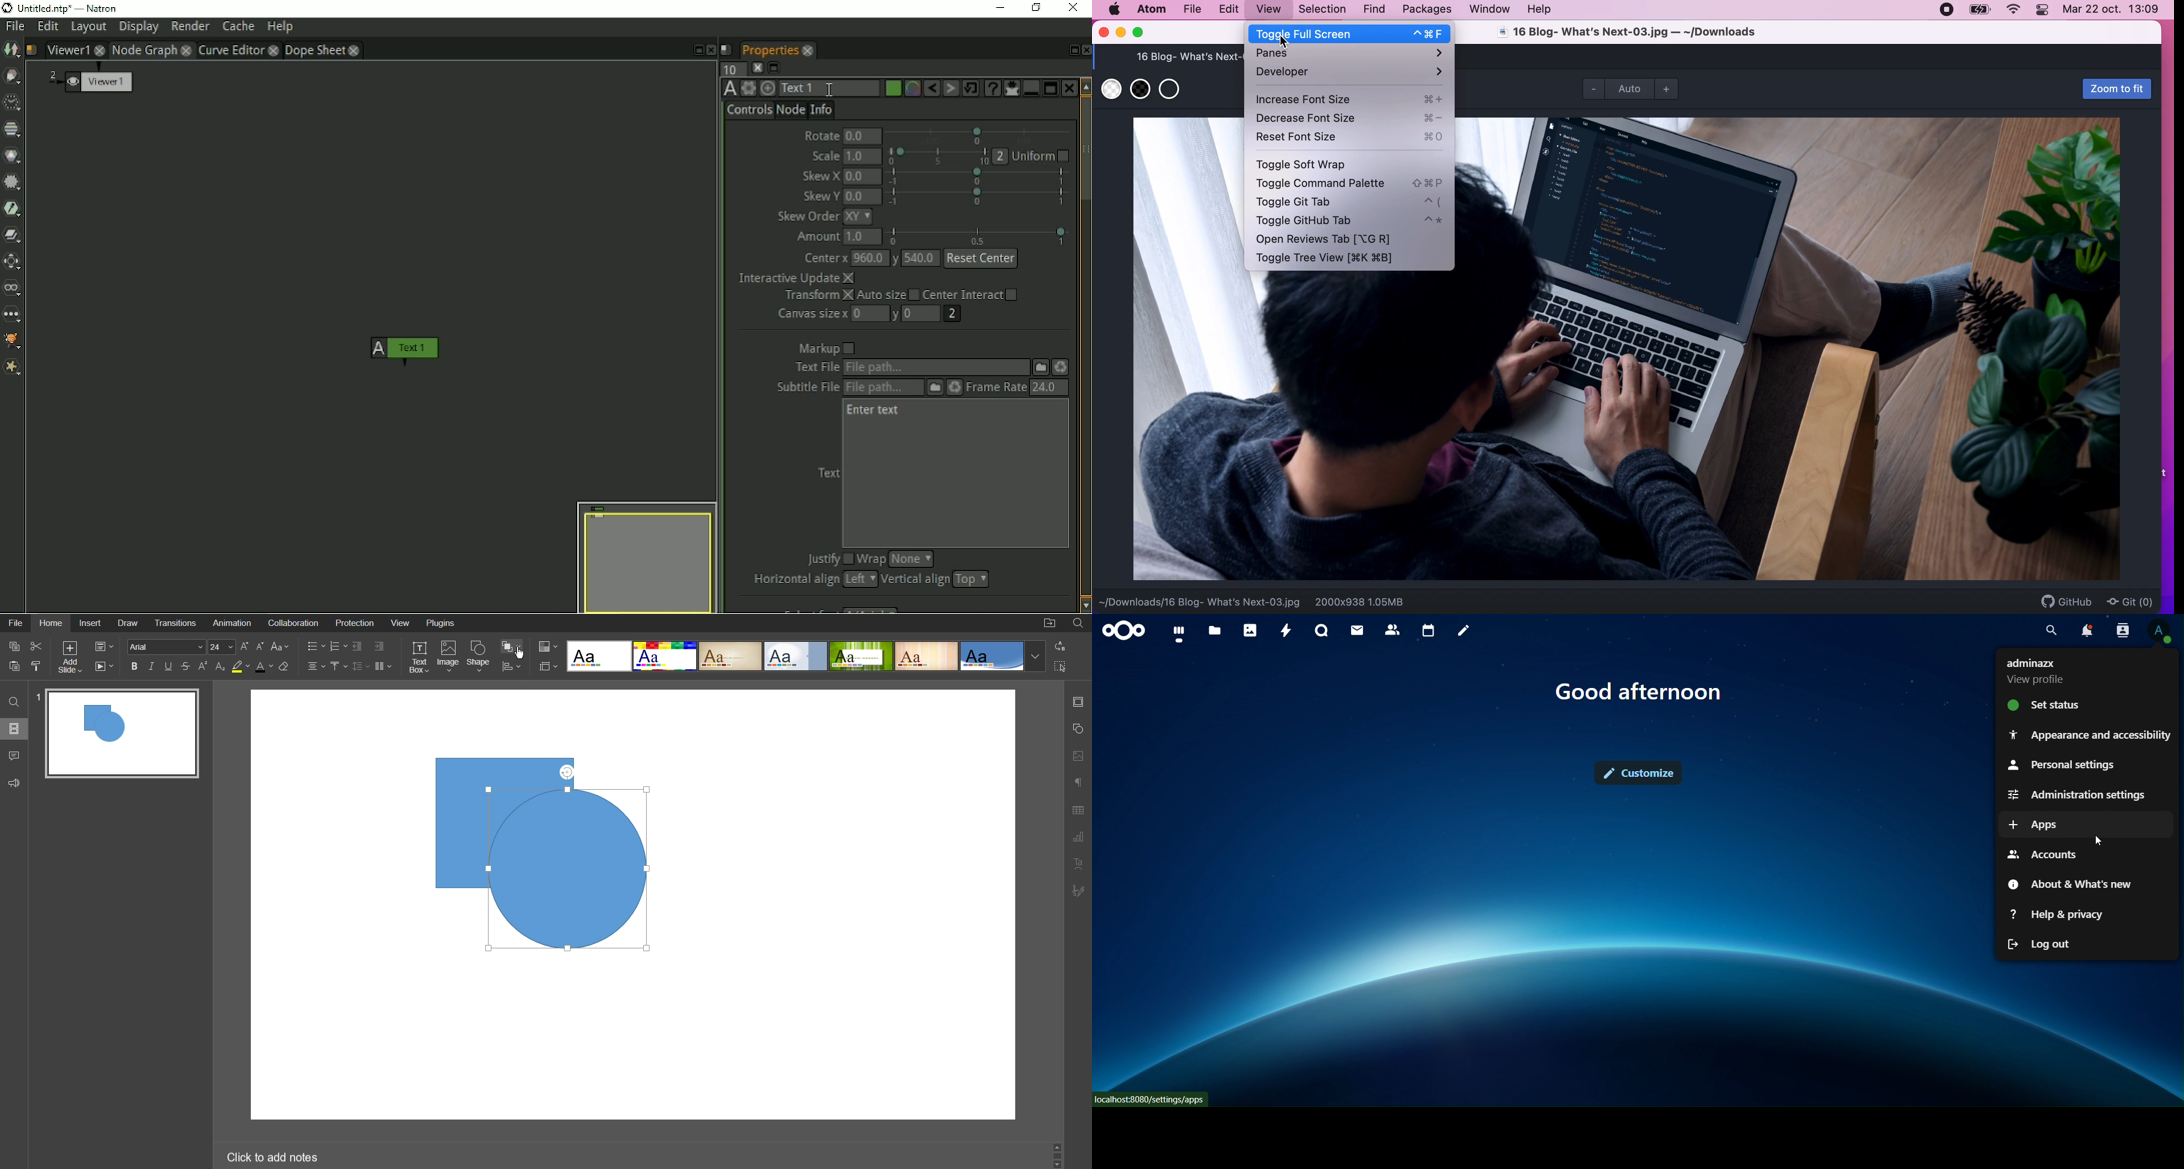 Image resolution: width=2184 pixels, height=1176 pixels. I want to click on Cursor Position, so click(520, 653).